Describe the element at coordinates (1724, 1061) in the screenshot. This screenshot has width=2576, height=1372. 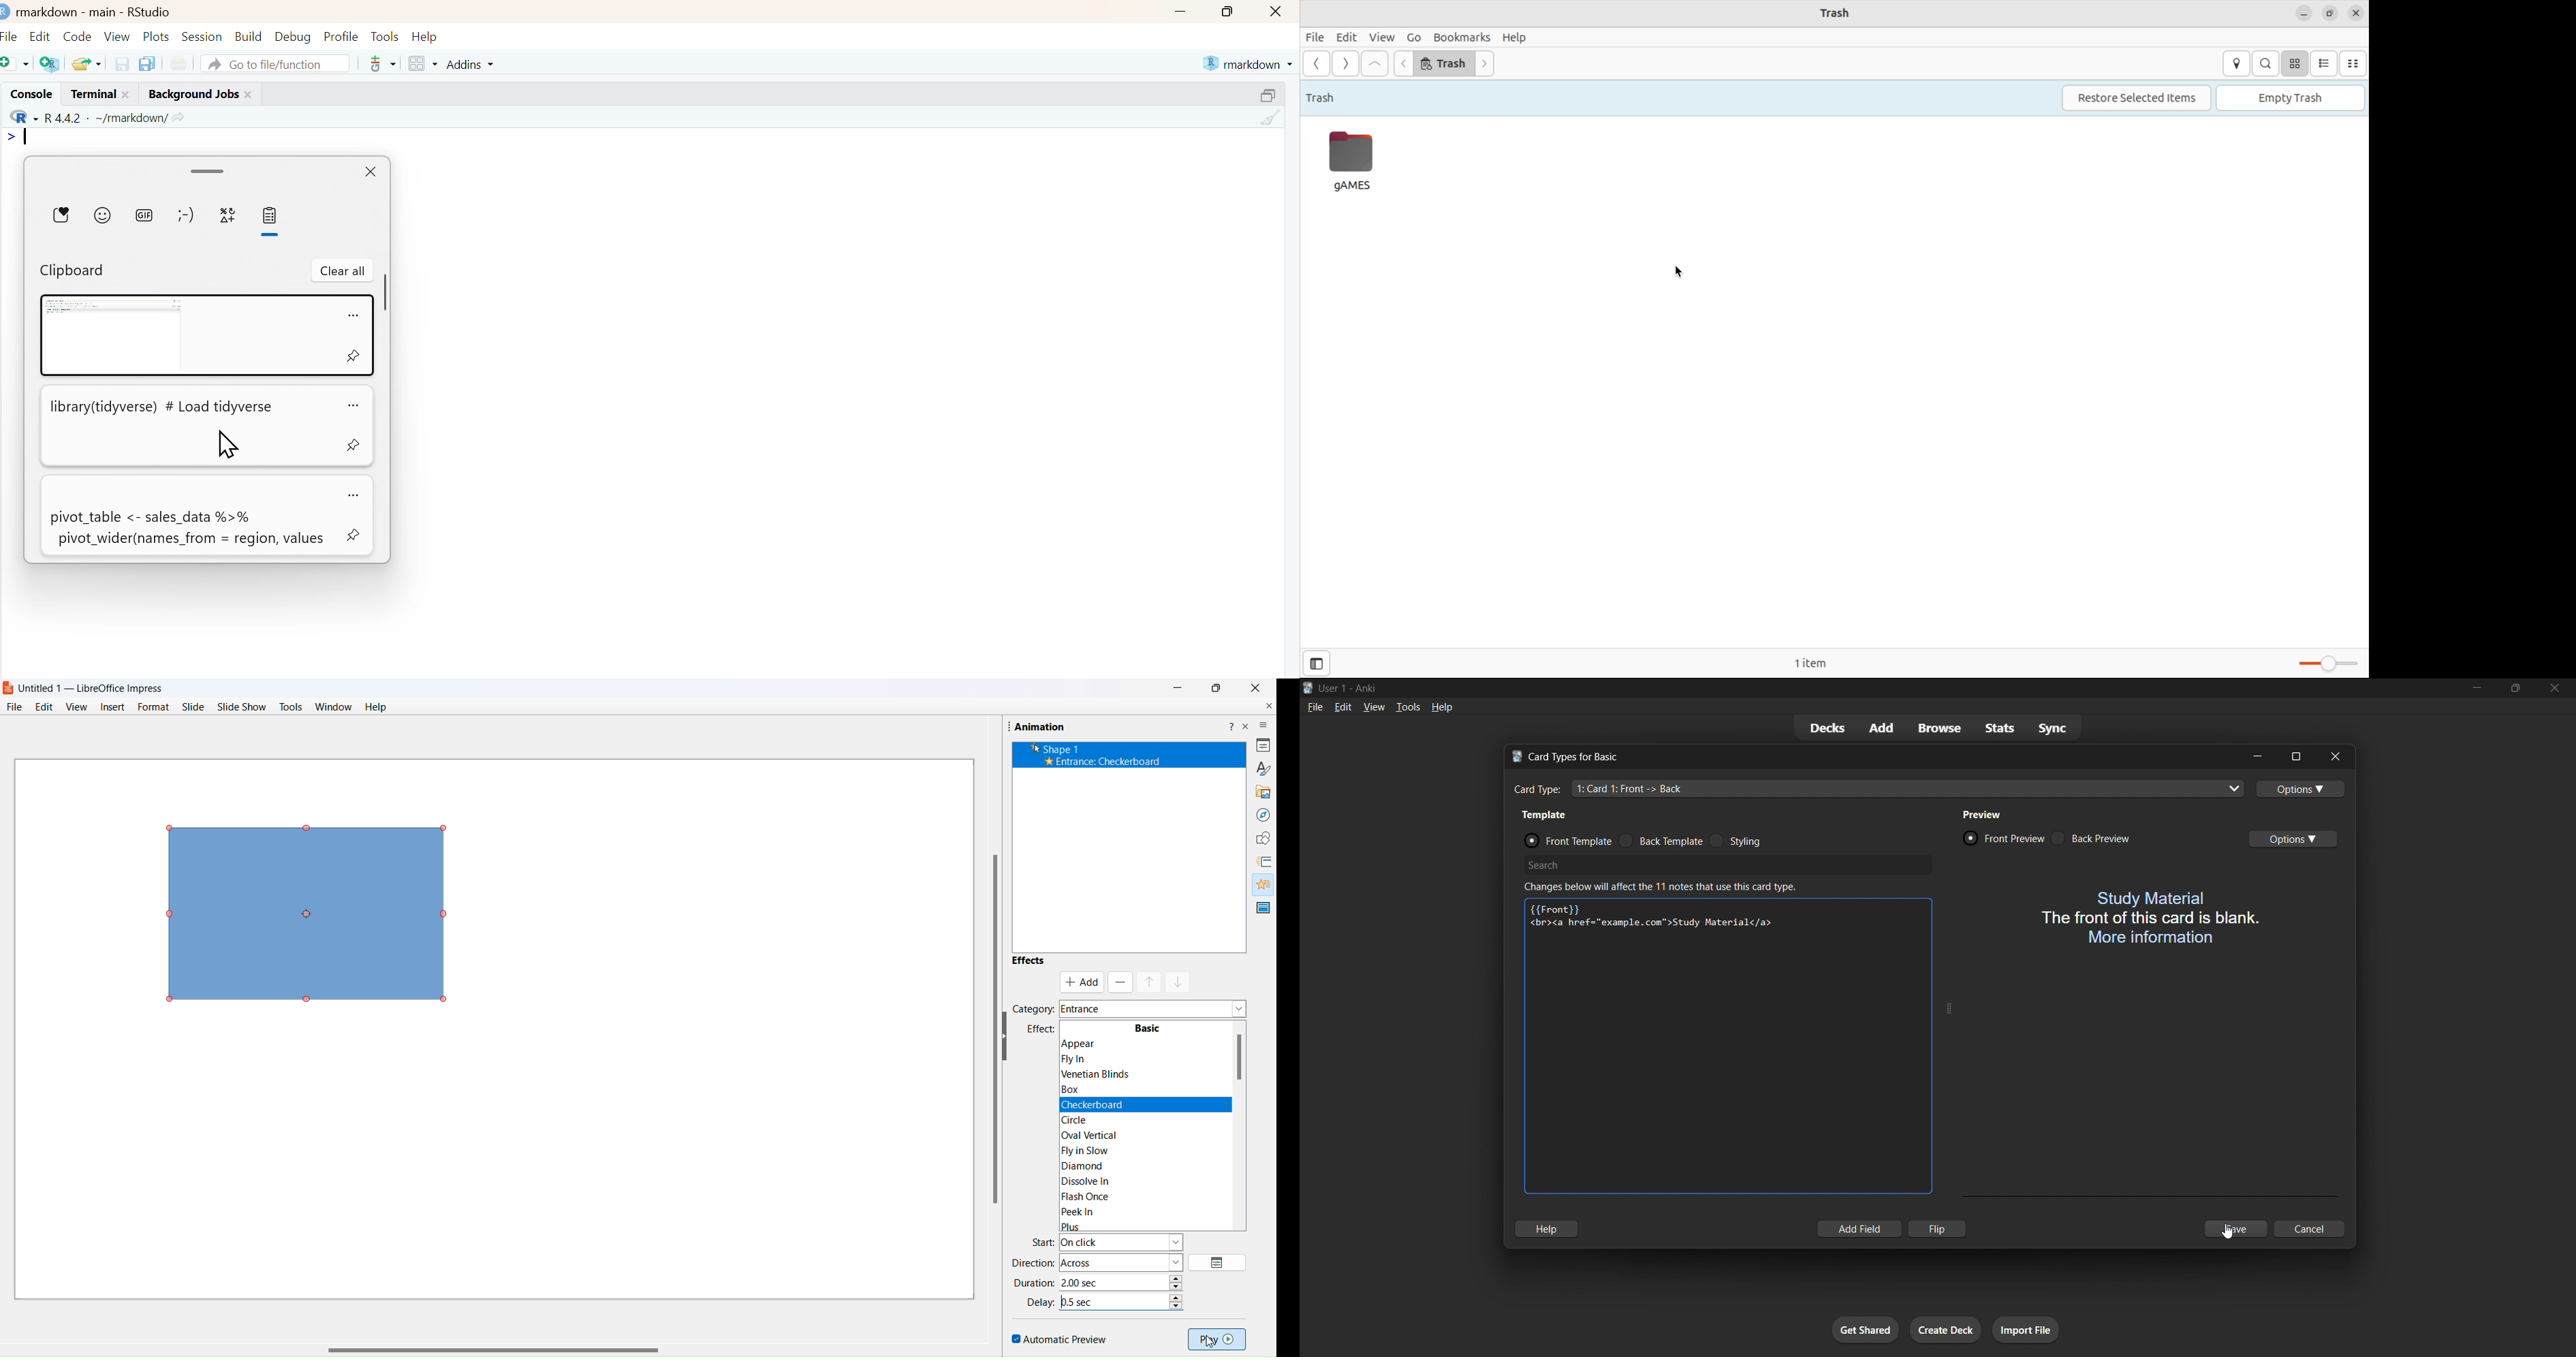
I see `customization input field` at that location.